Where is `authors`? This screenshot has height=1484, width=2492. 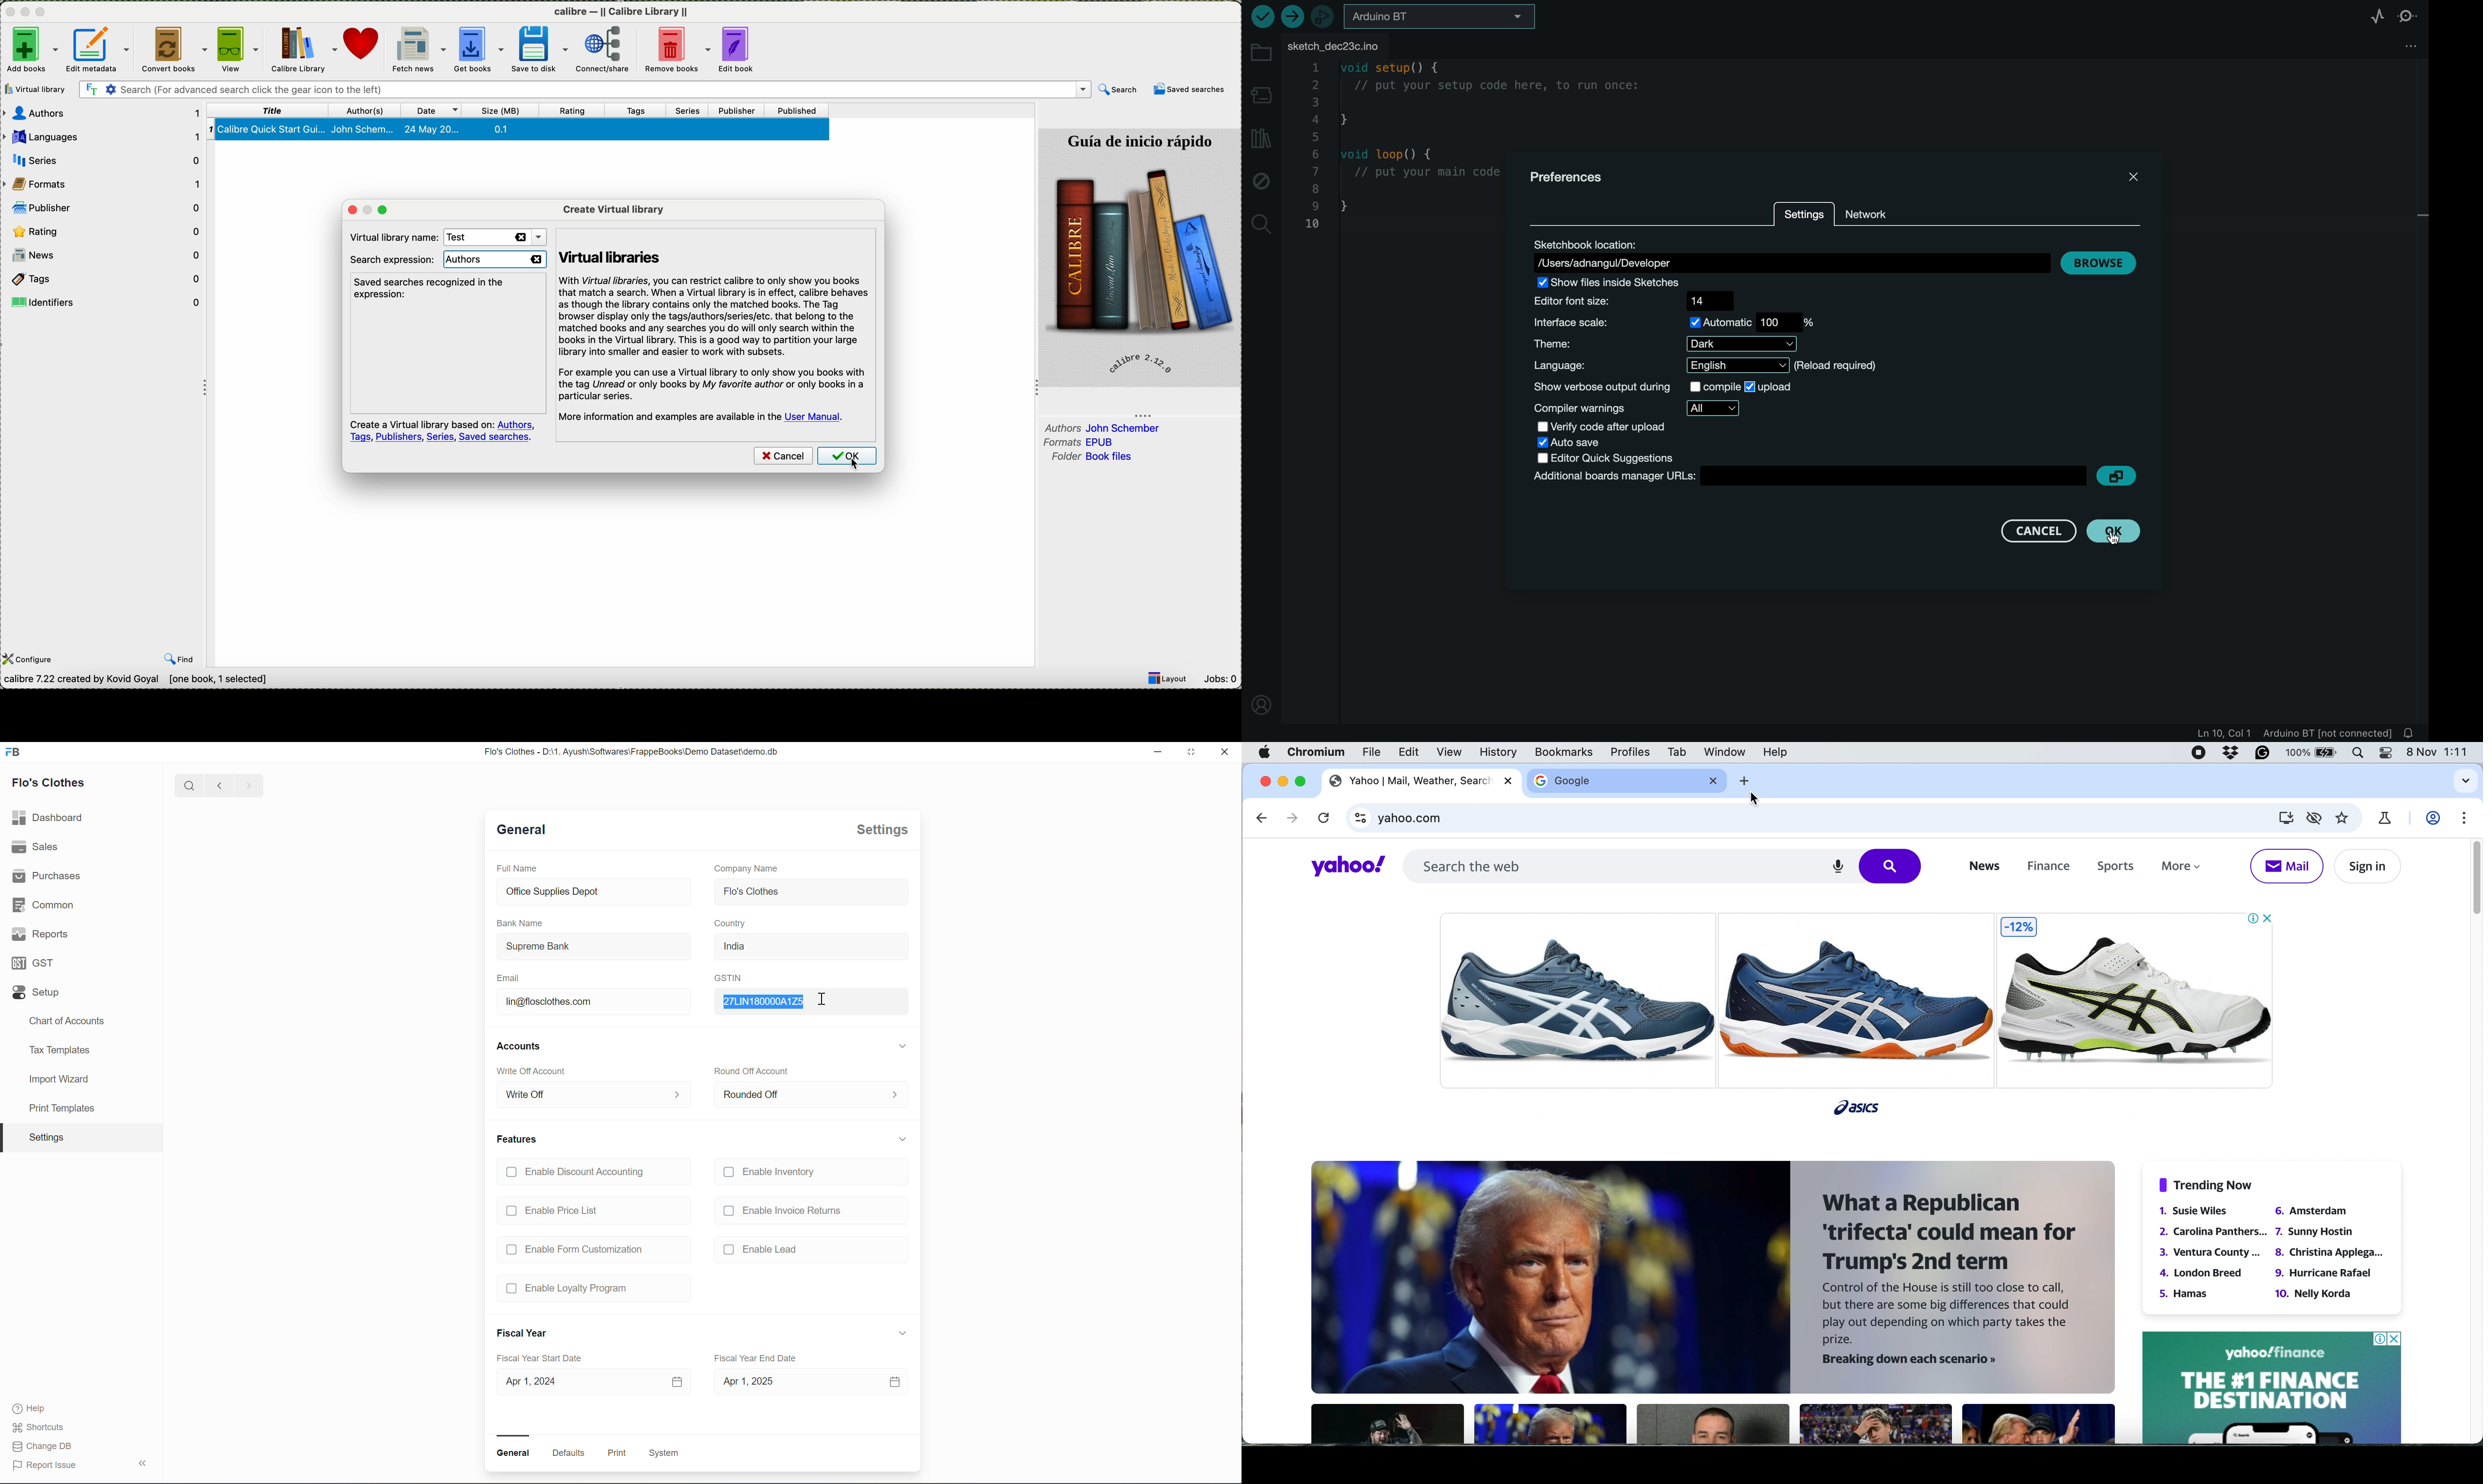 authors is located at coordinates (104, 115).